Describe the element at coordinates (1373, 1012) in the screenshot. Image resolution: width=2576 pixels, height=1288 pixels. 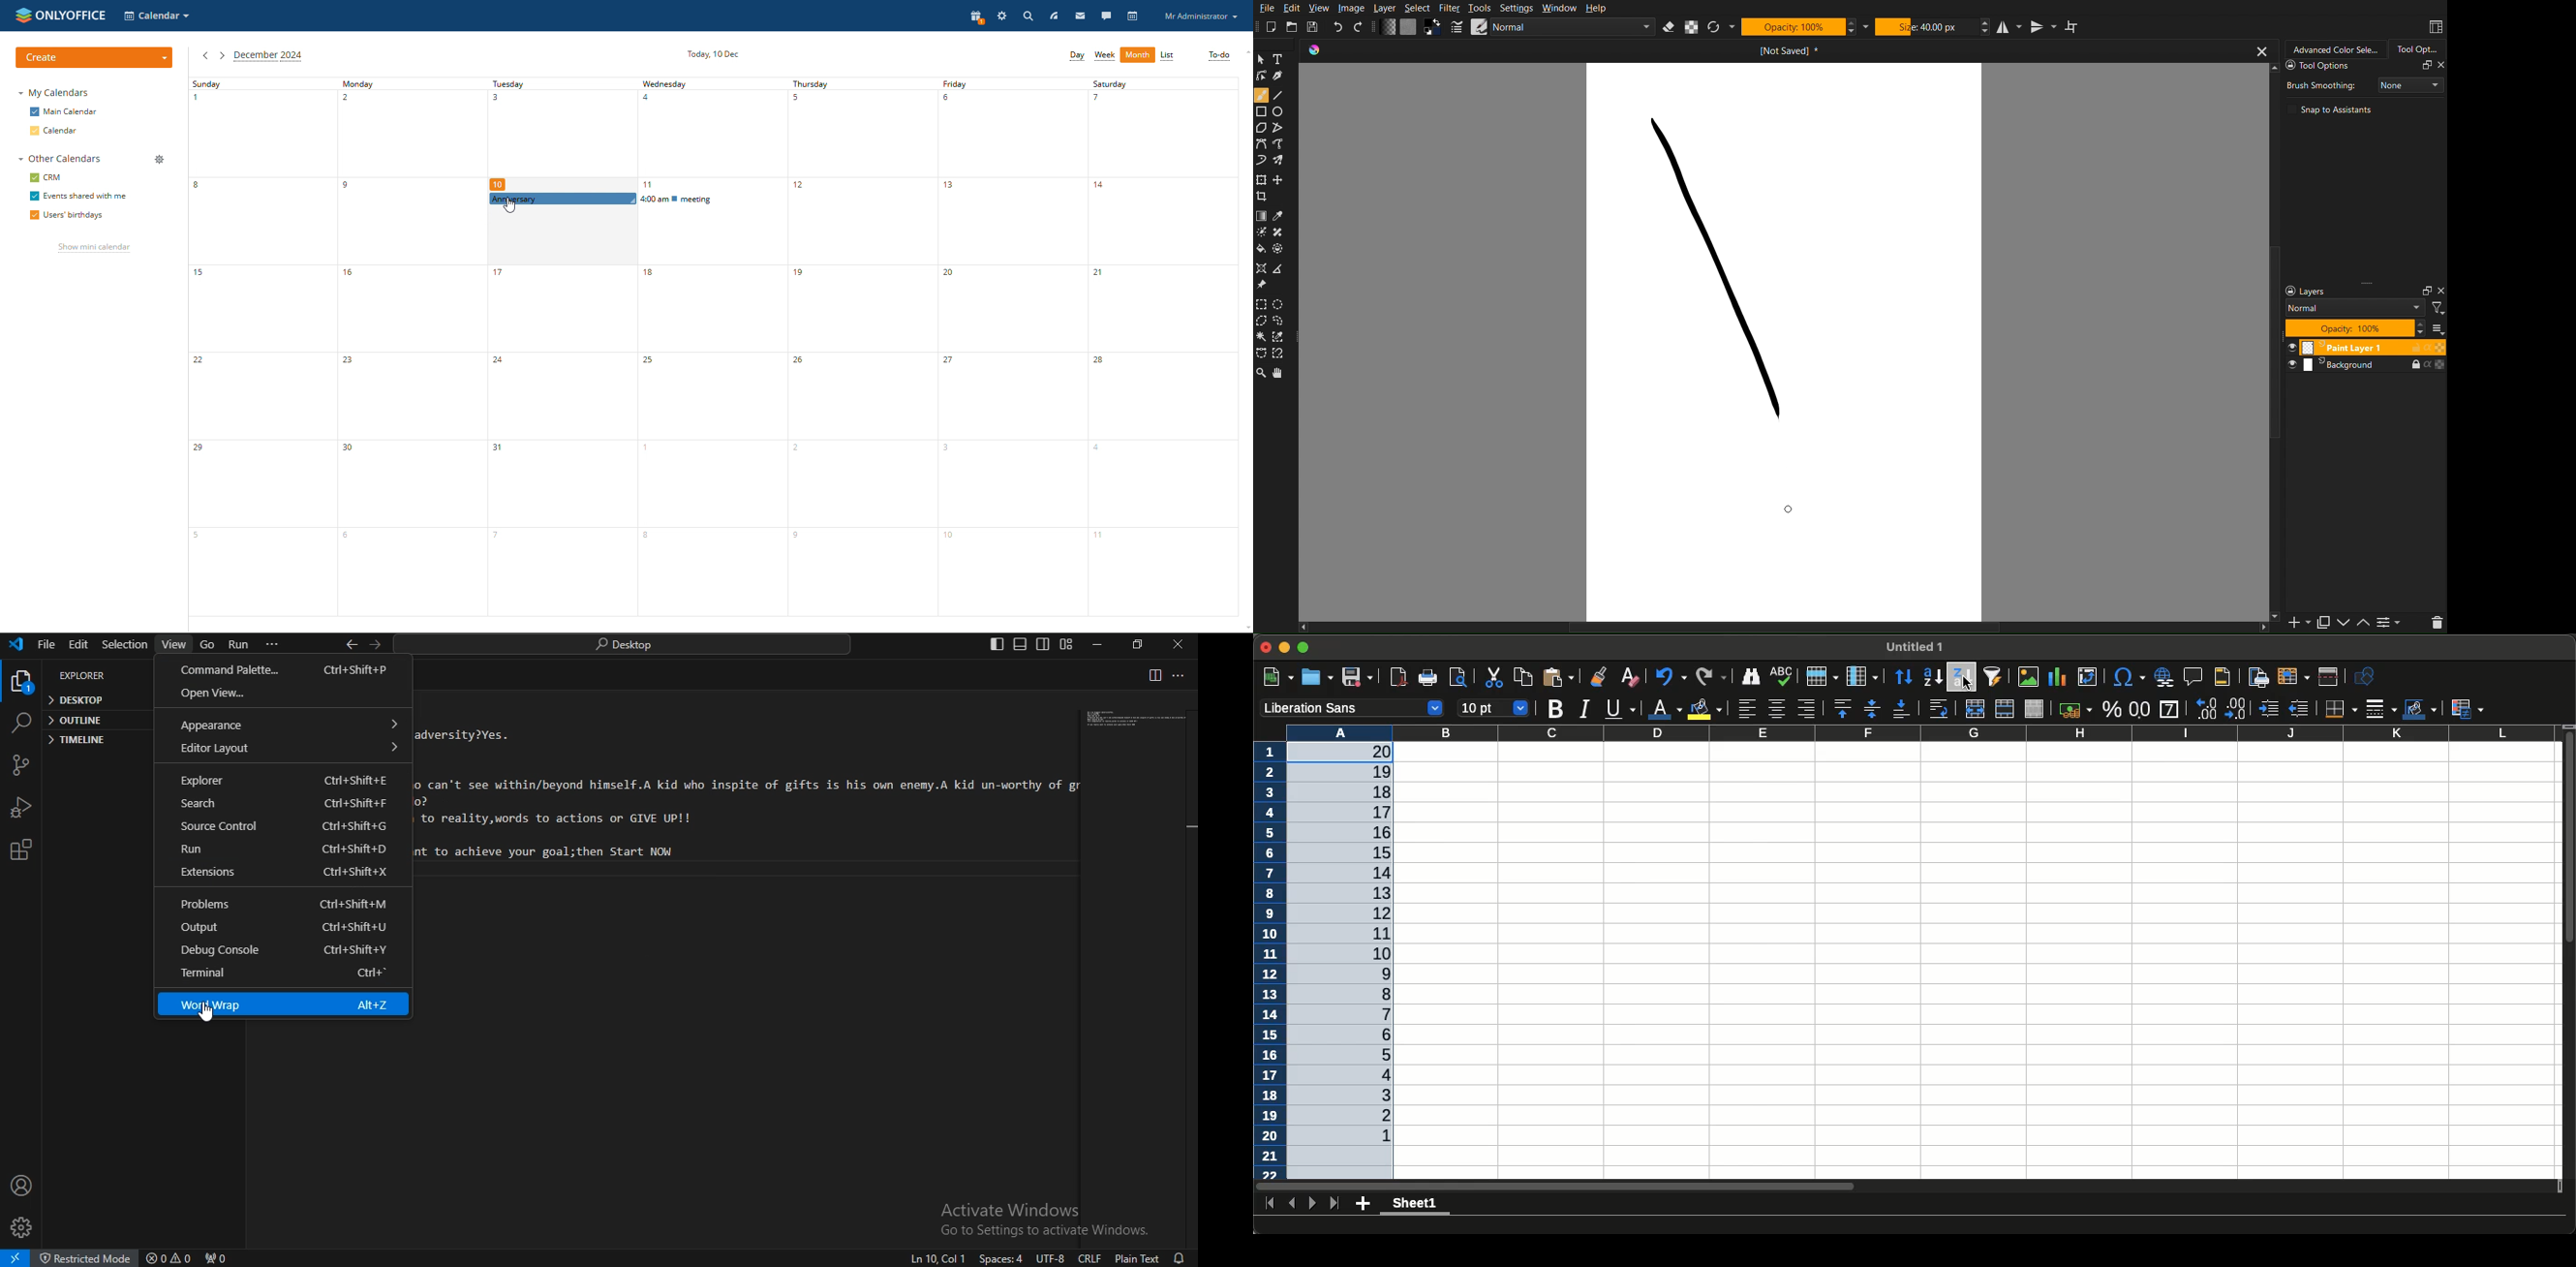
I see `14` at that location.